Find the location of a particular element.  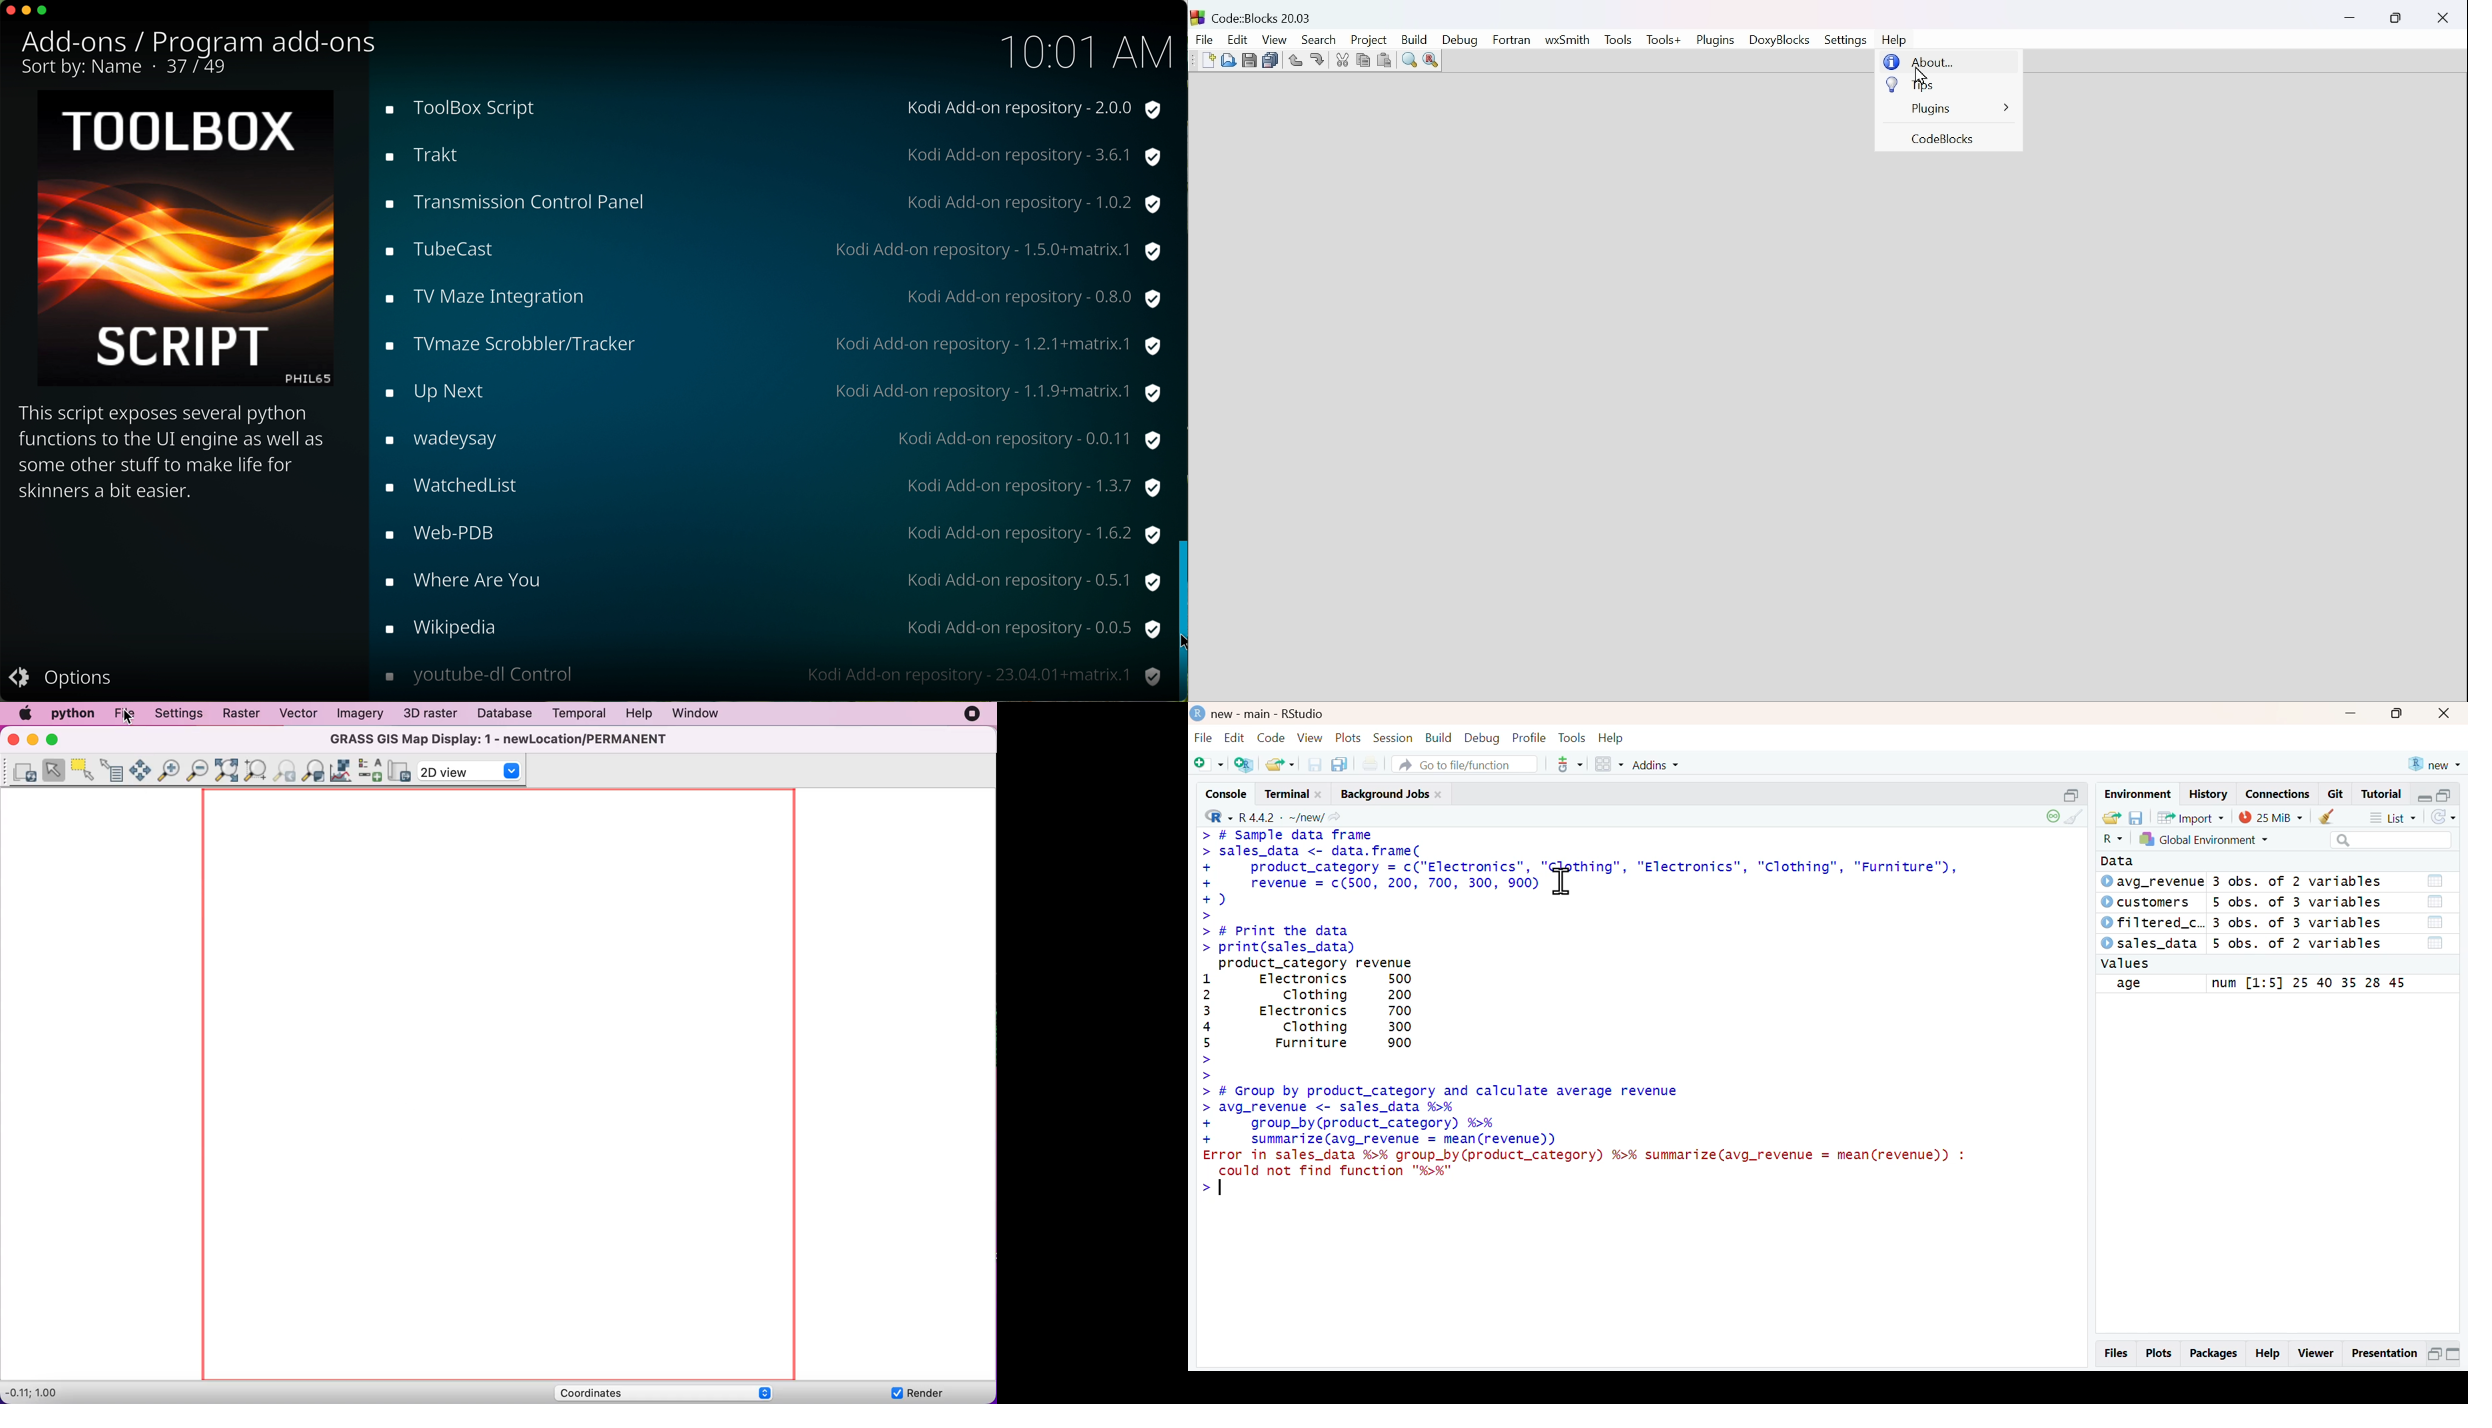

Console is located at coordinates (1227, 793).